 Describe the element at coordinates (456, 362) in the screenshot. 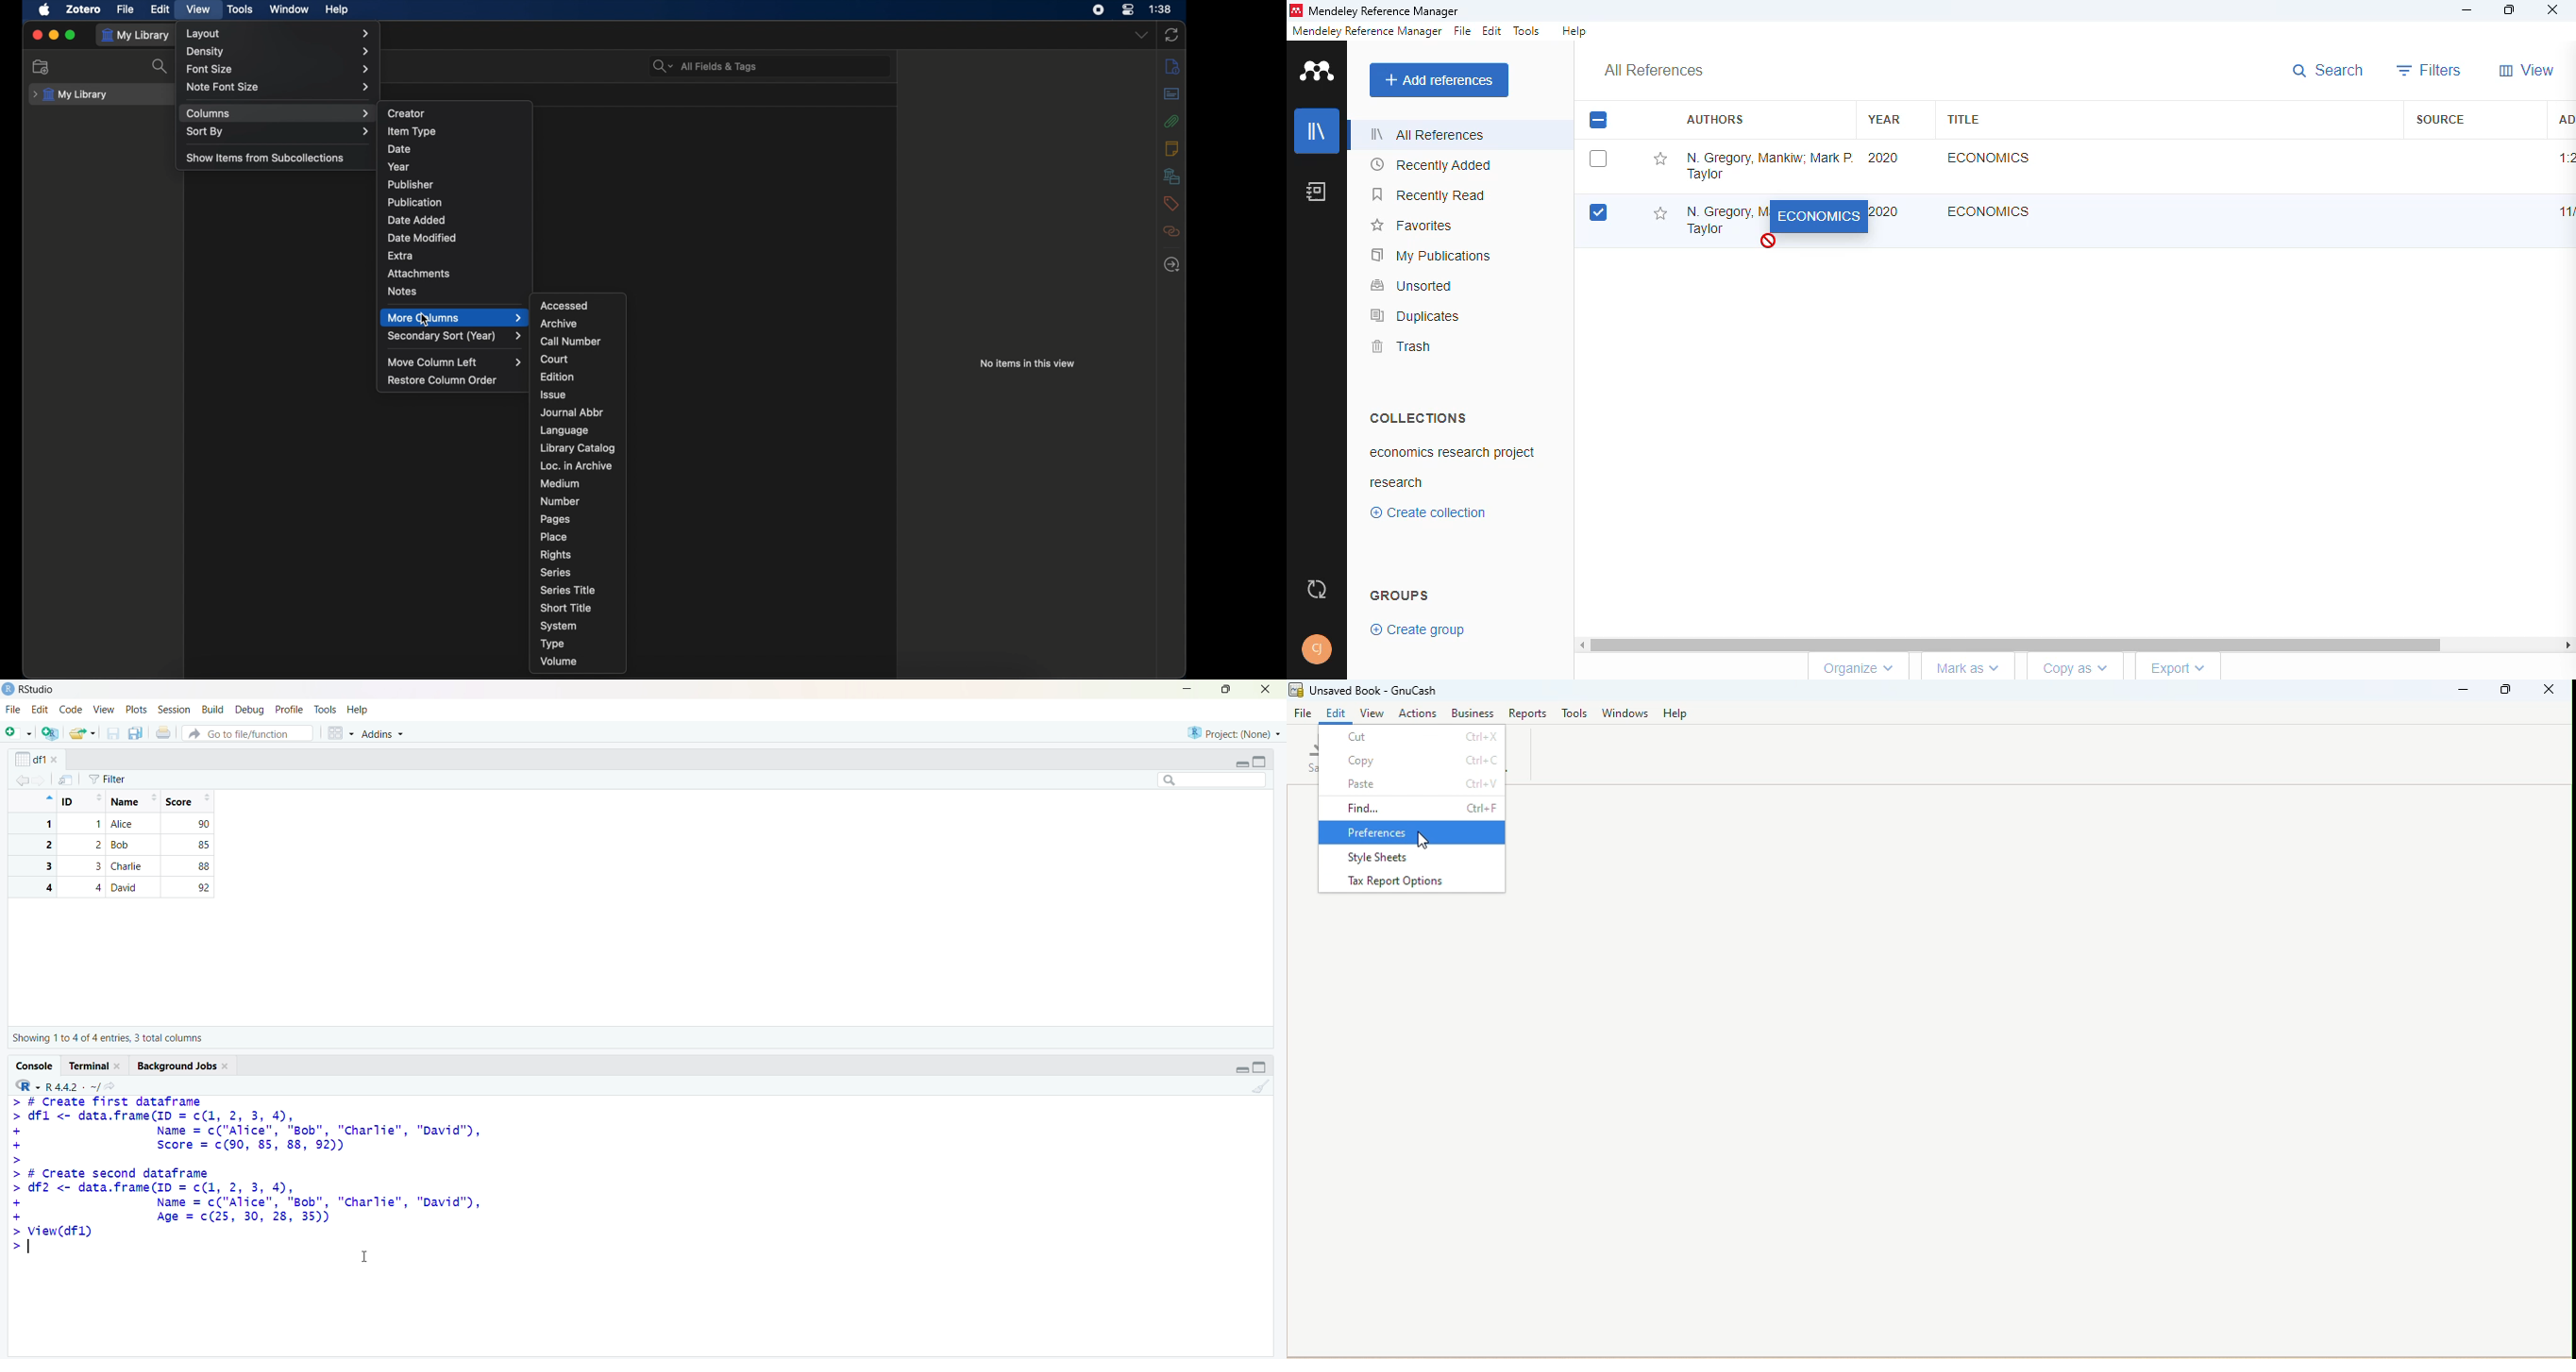

I see `move column left` at that location.